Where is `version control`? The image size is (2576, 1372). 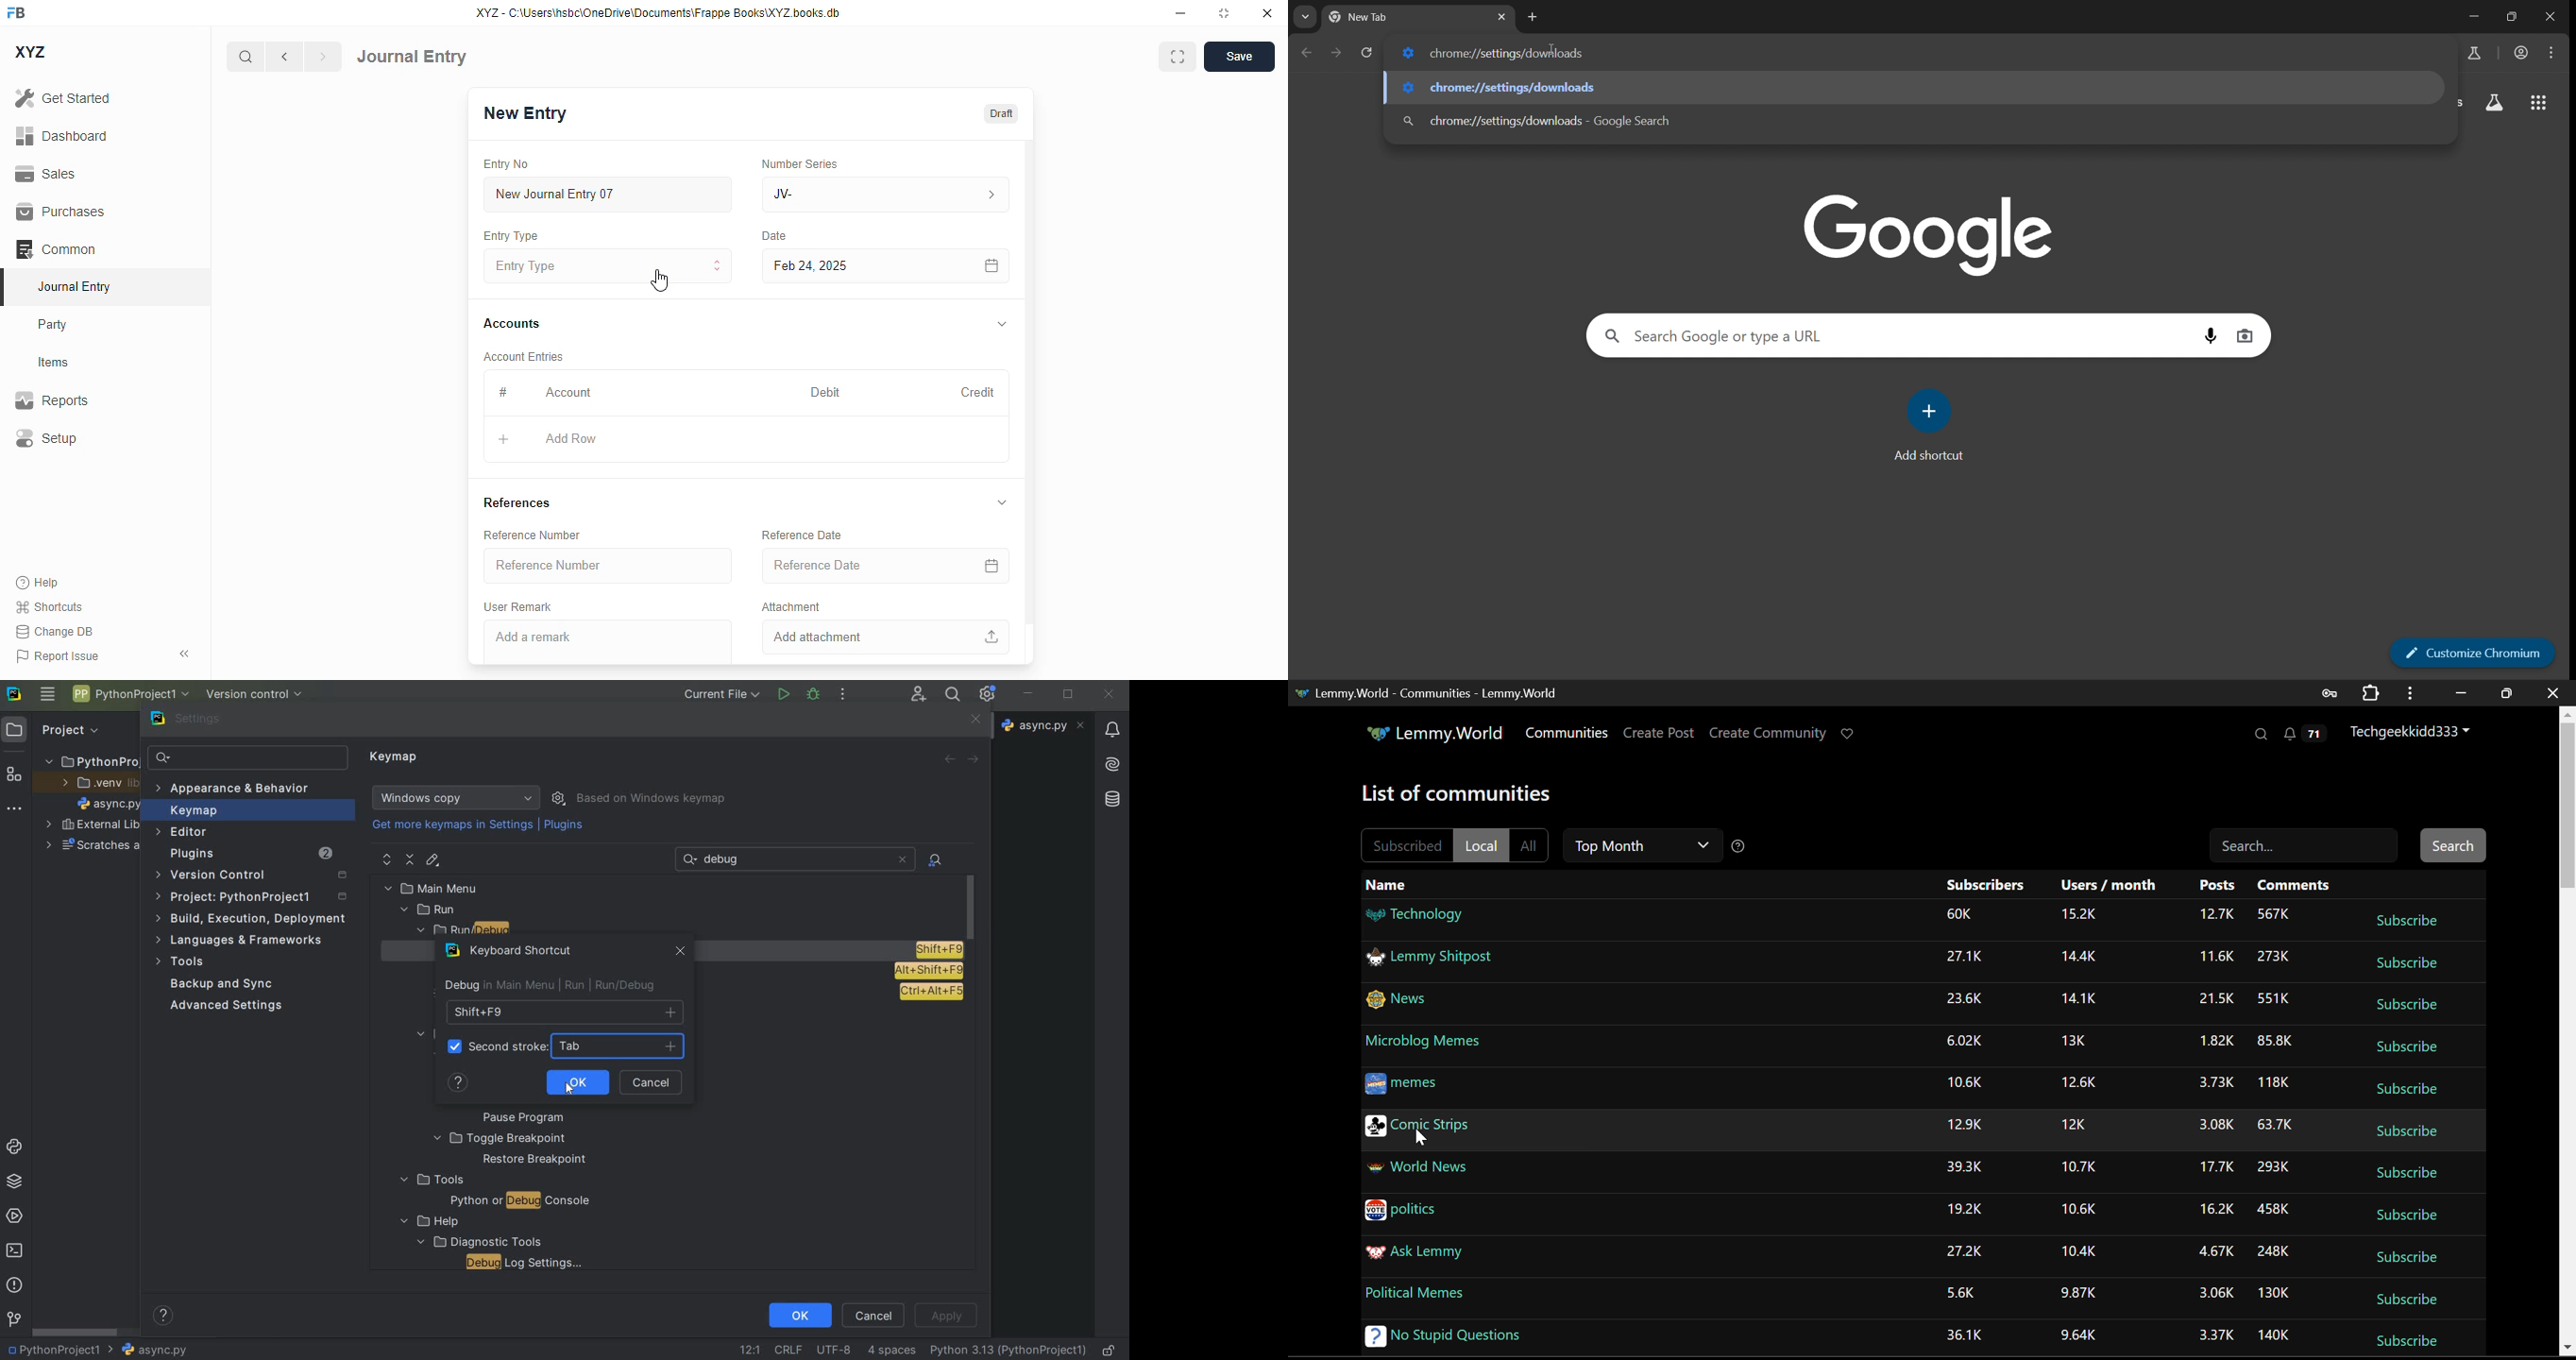 version control is located at coordinates (255, 876).